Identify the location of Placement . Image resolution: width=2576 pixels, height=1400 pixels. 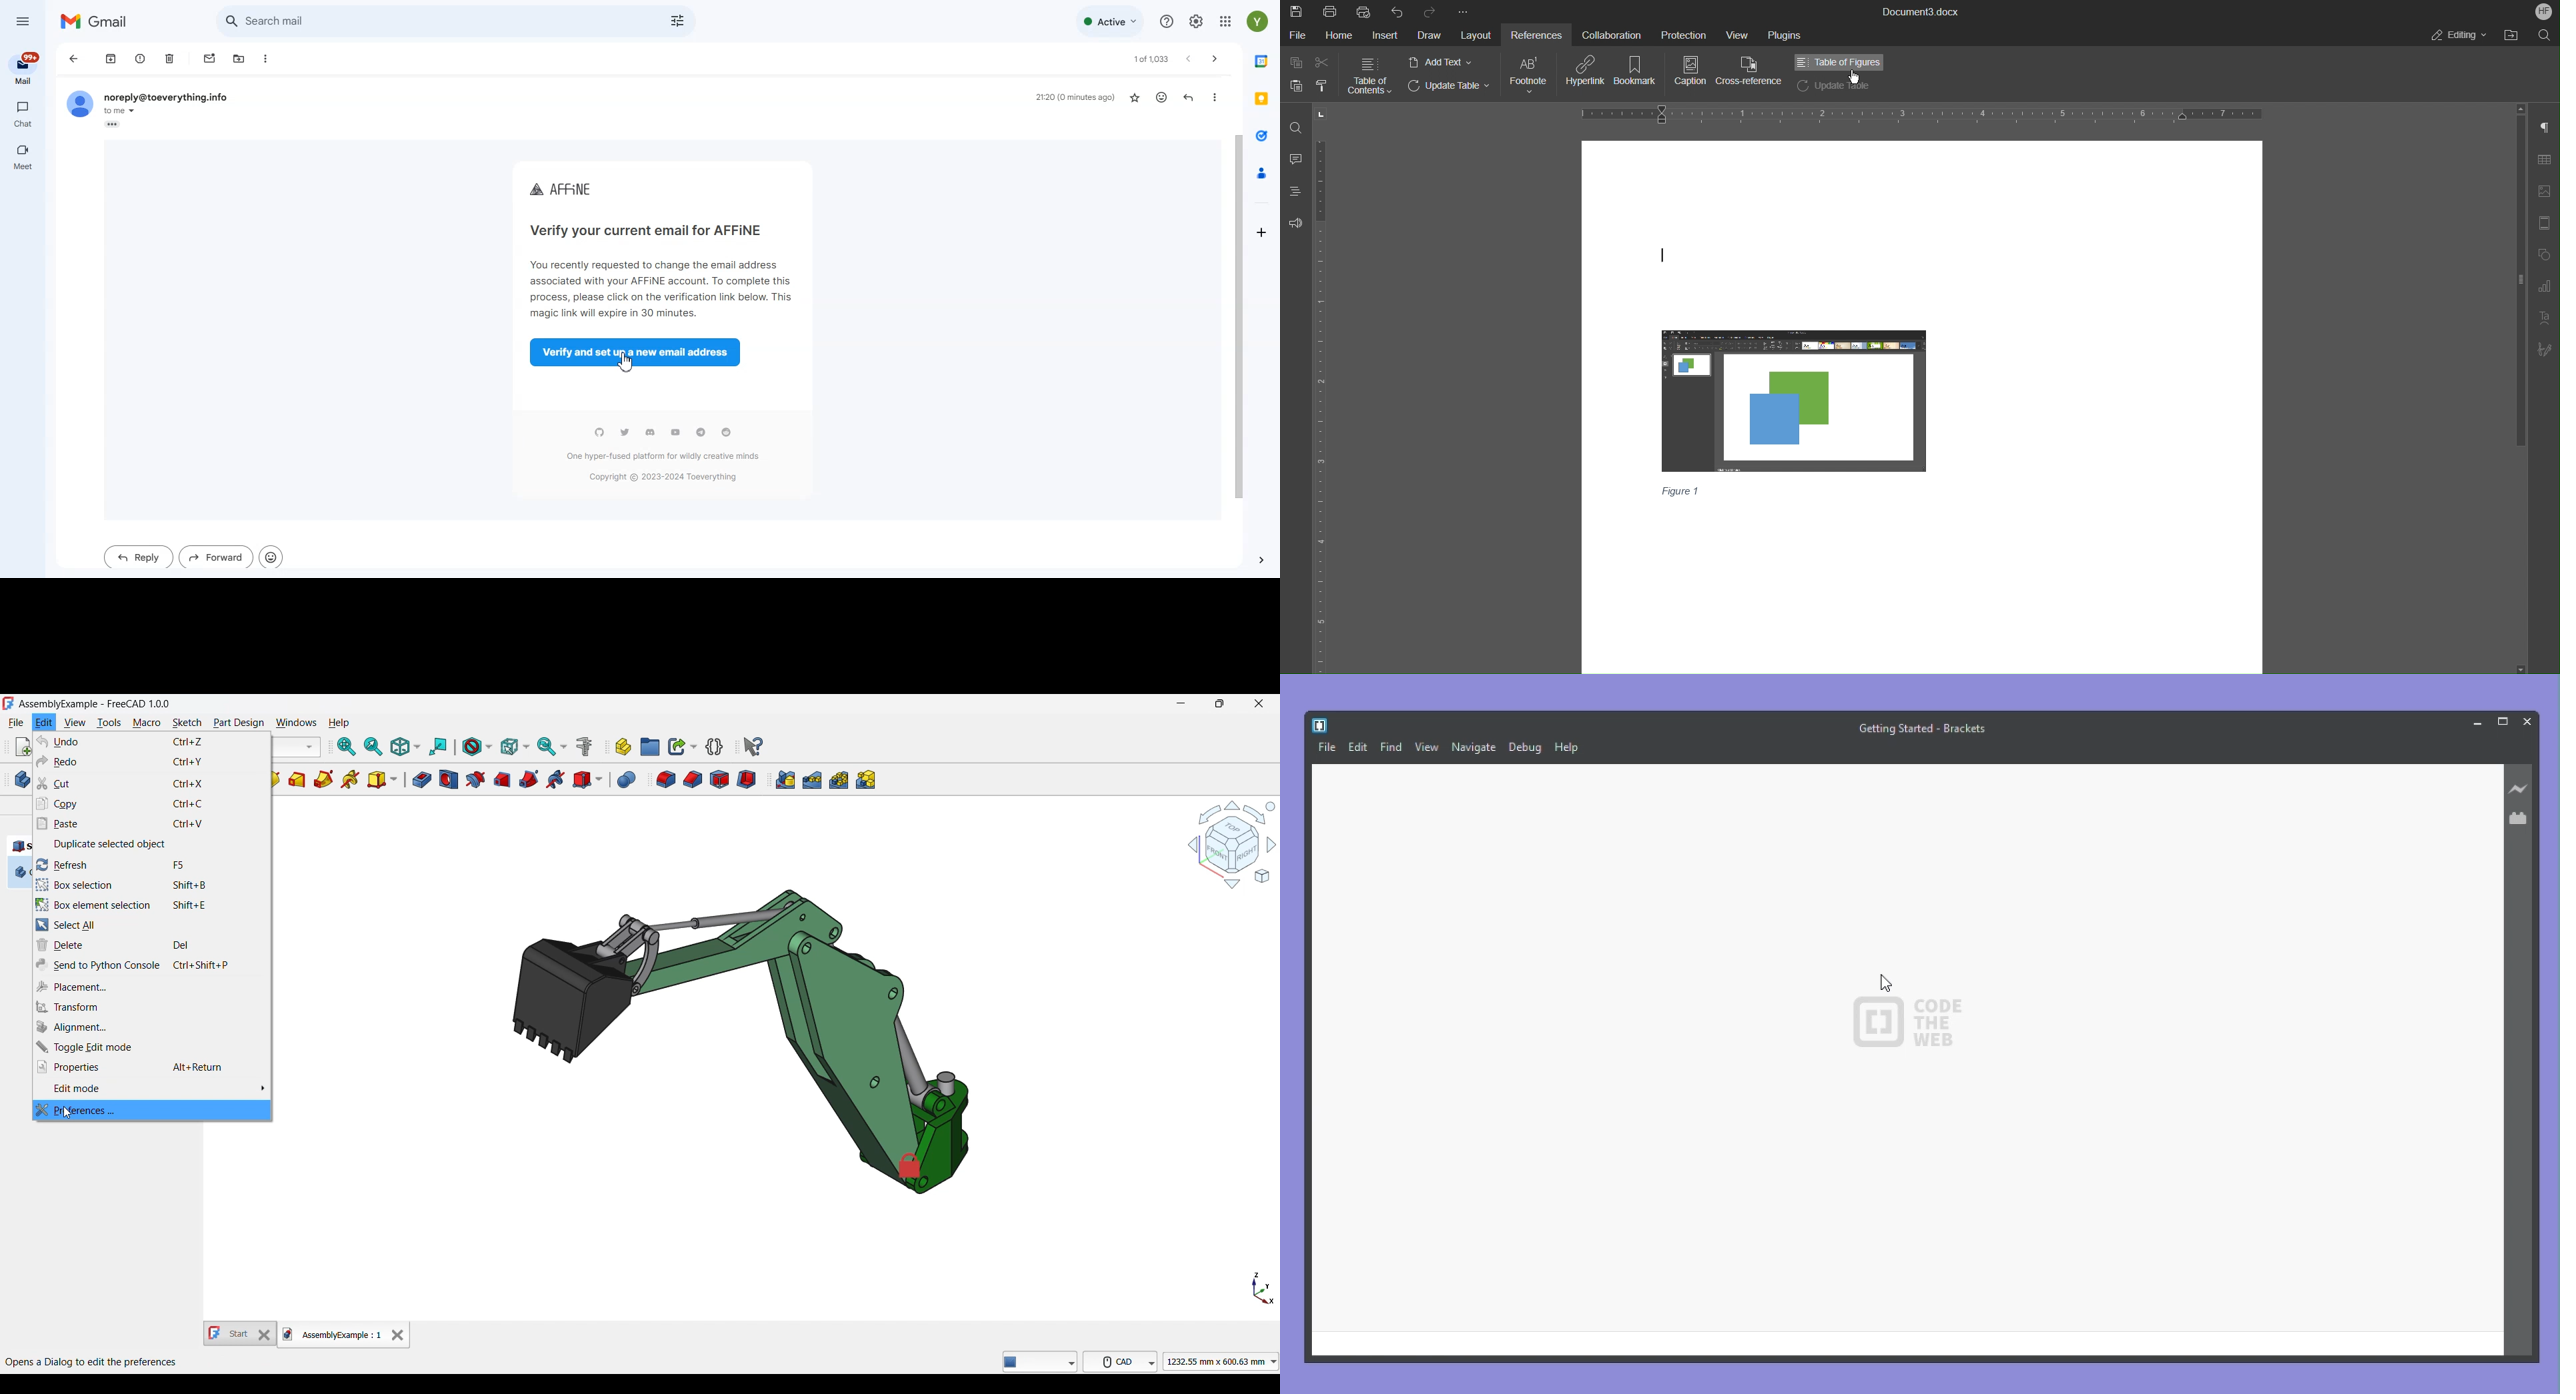
(152, 986).